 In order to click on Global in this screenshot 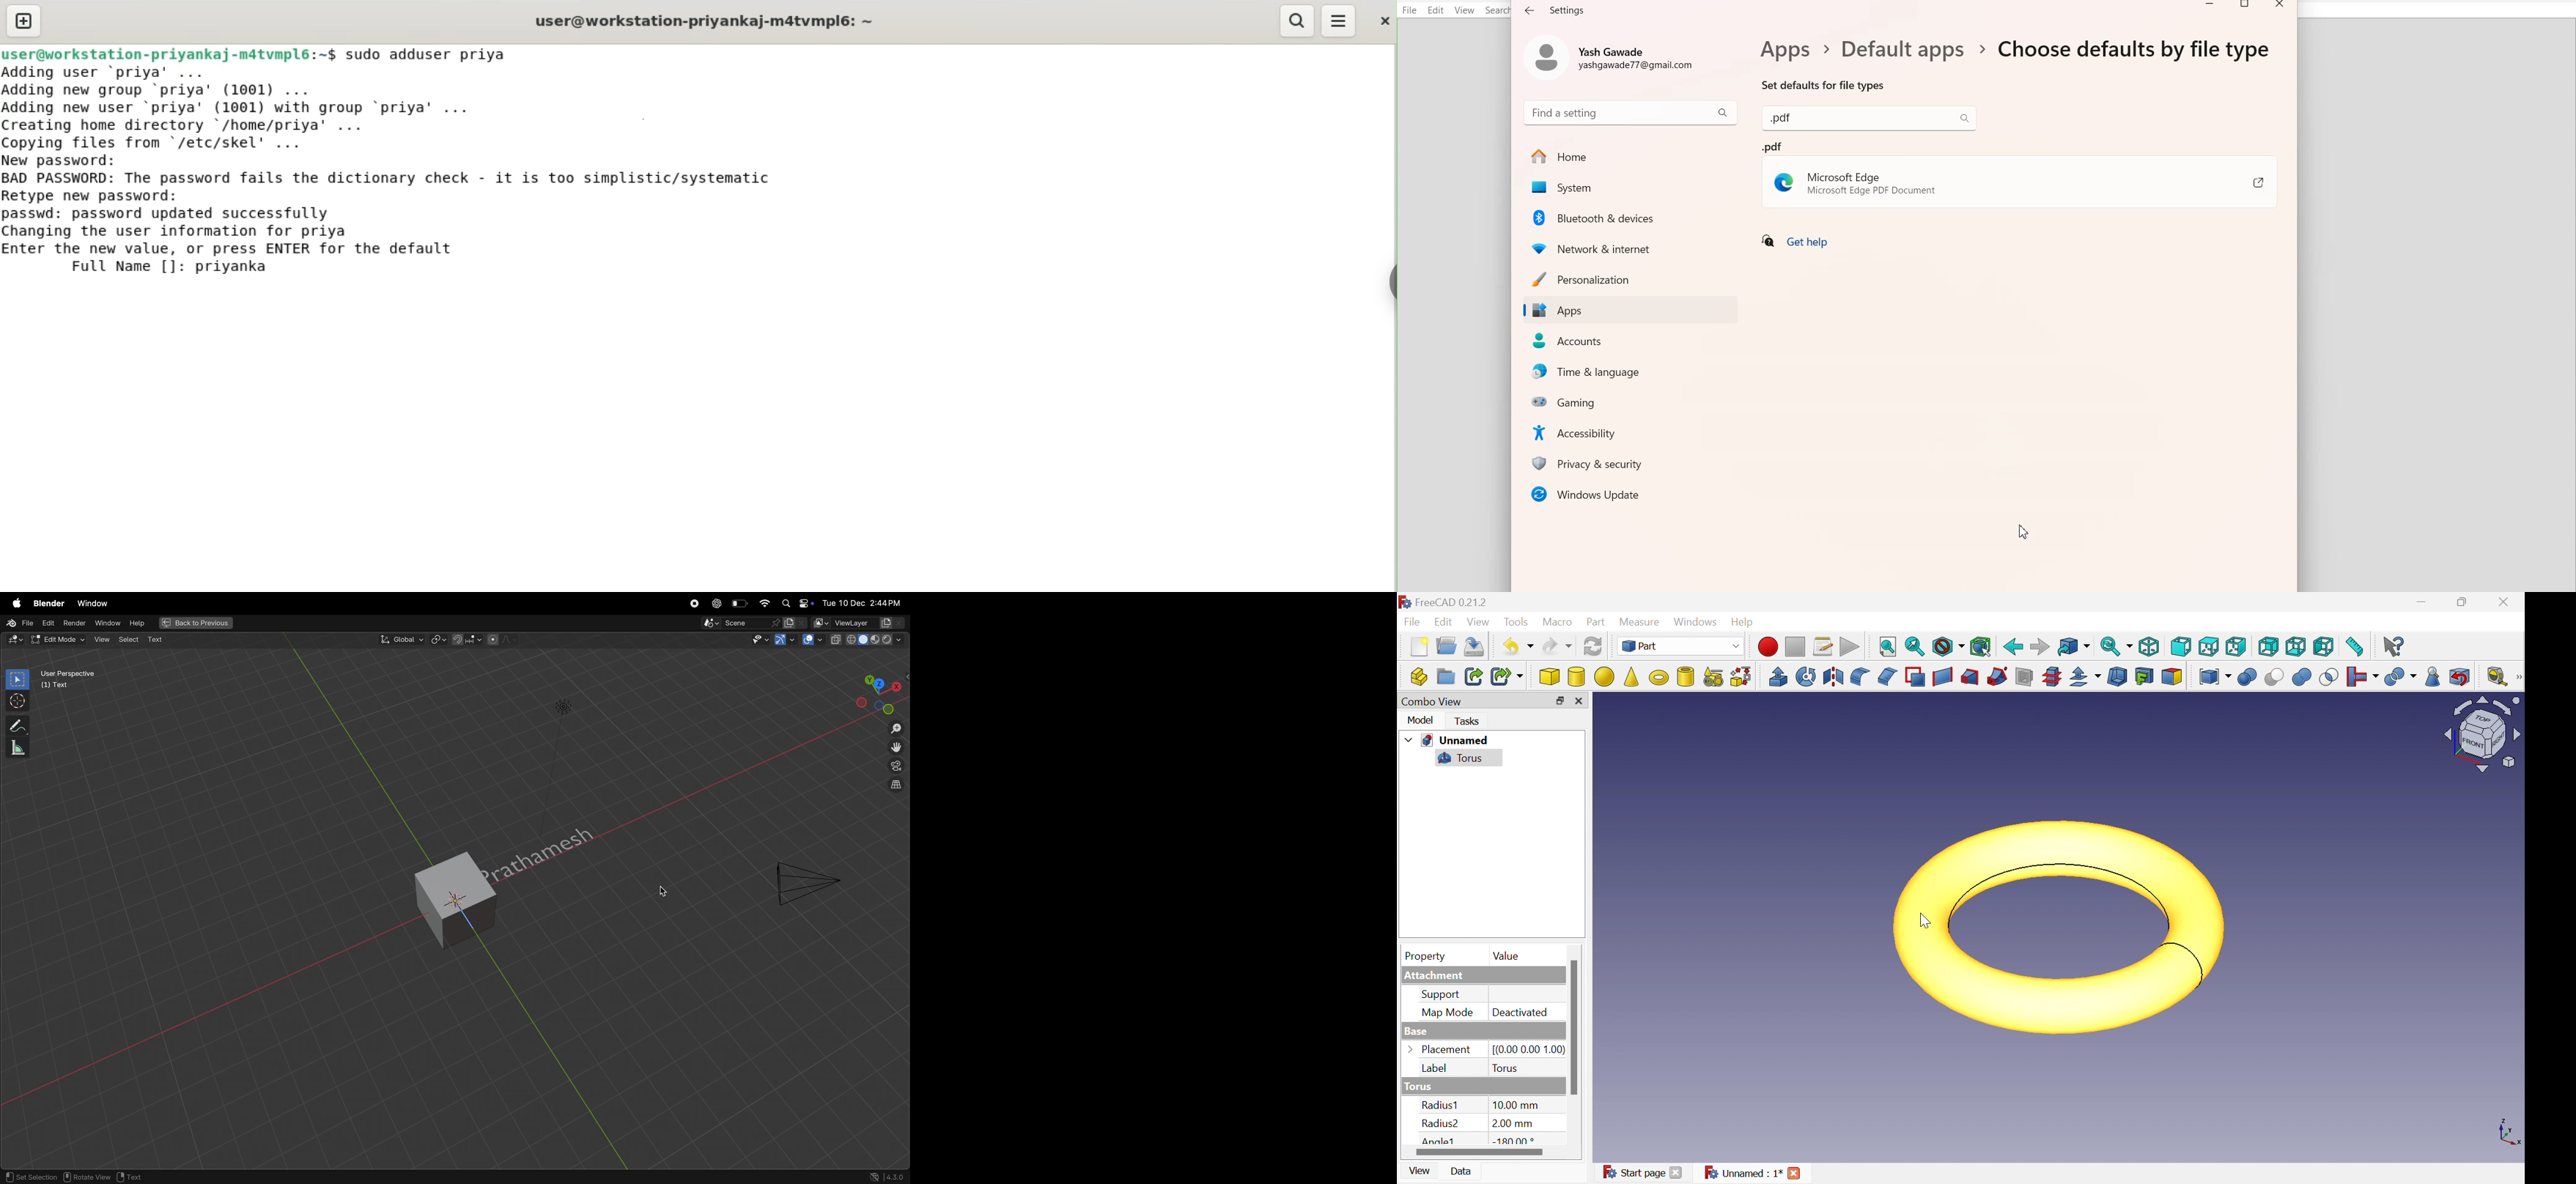, I will do `click(400, 640)`.